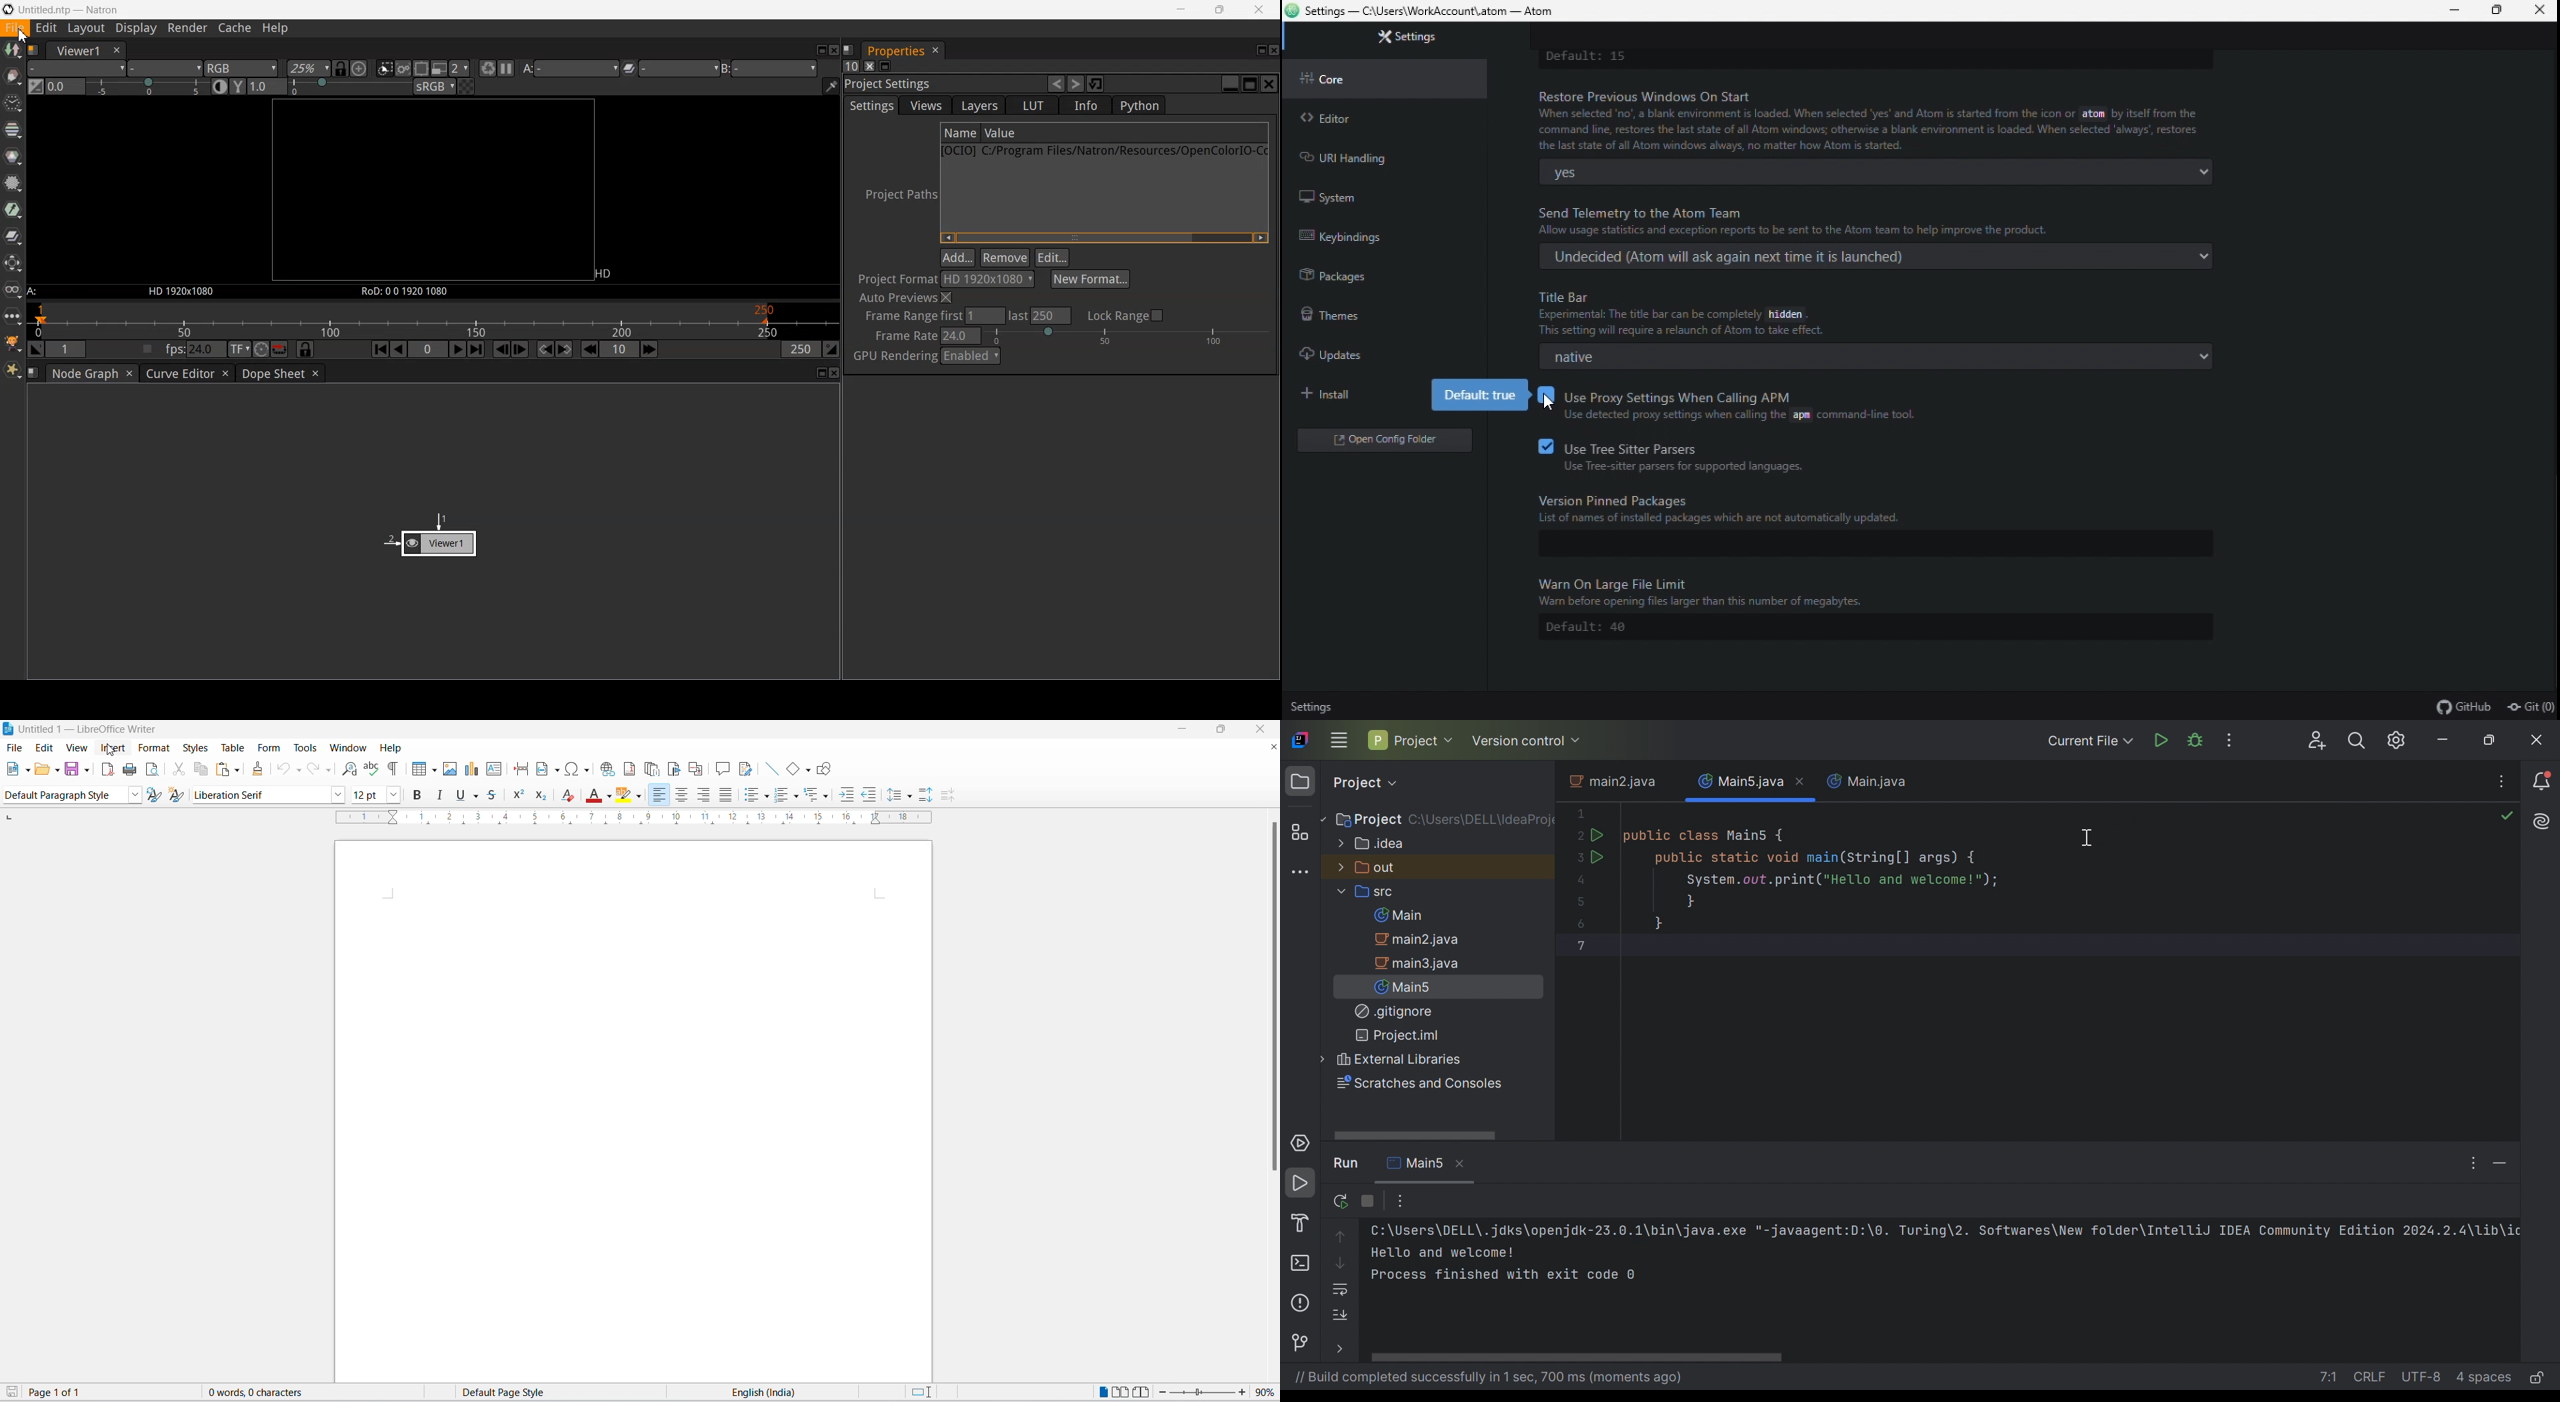 The height and width of the screenshot is (1428, 2576). Describe the element at coordinates (479, 796) in the screenshot. I see `underline options` at that location.